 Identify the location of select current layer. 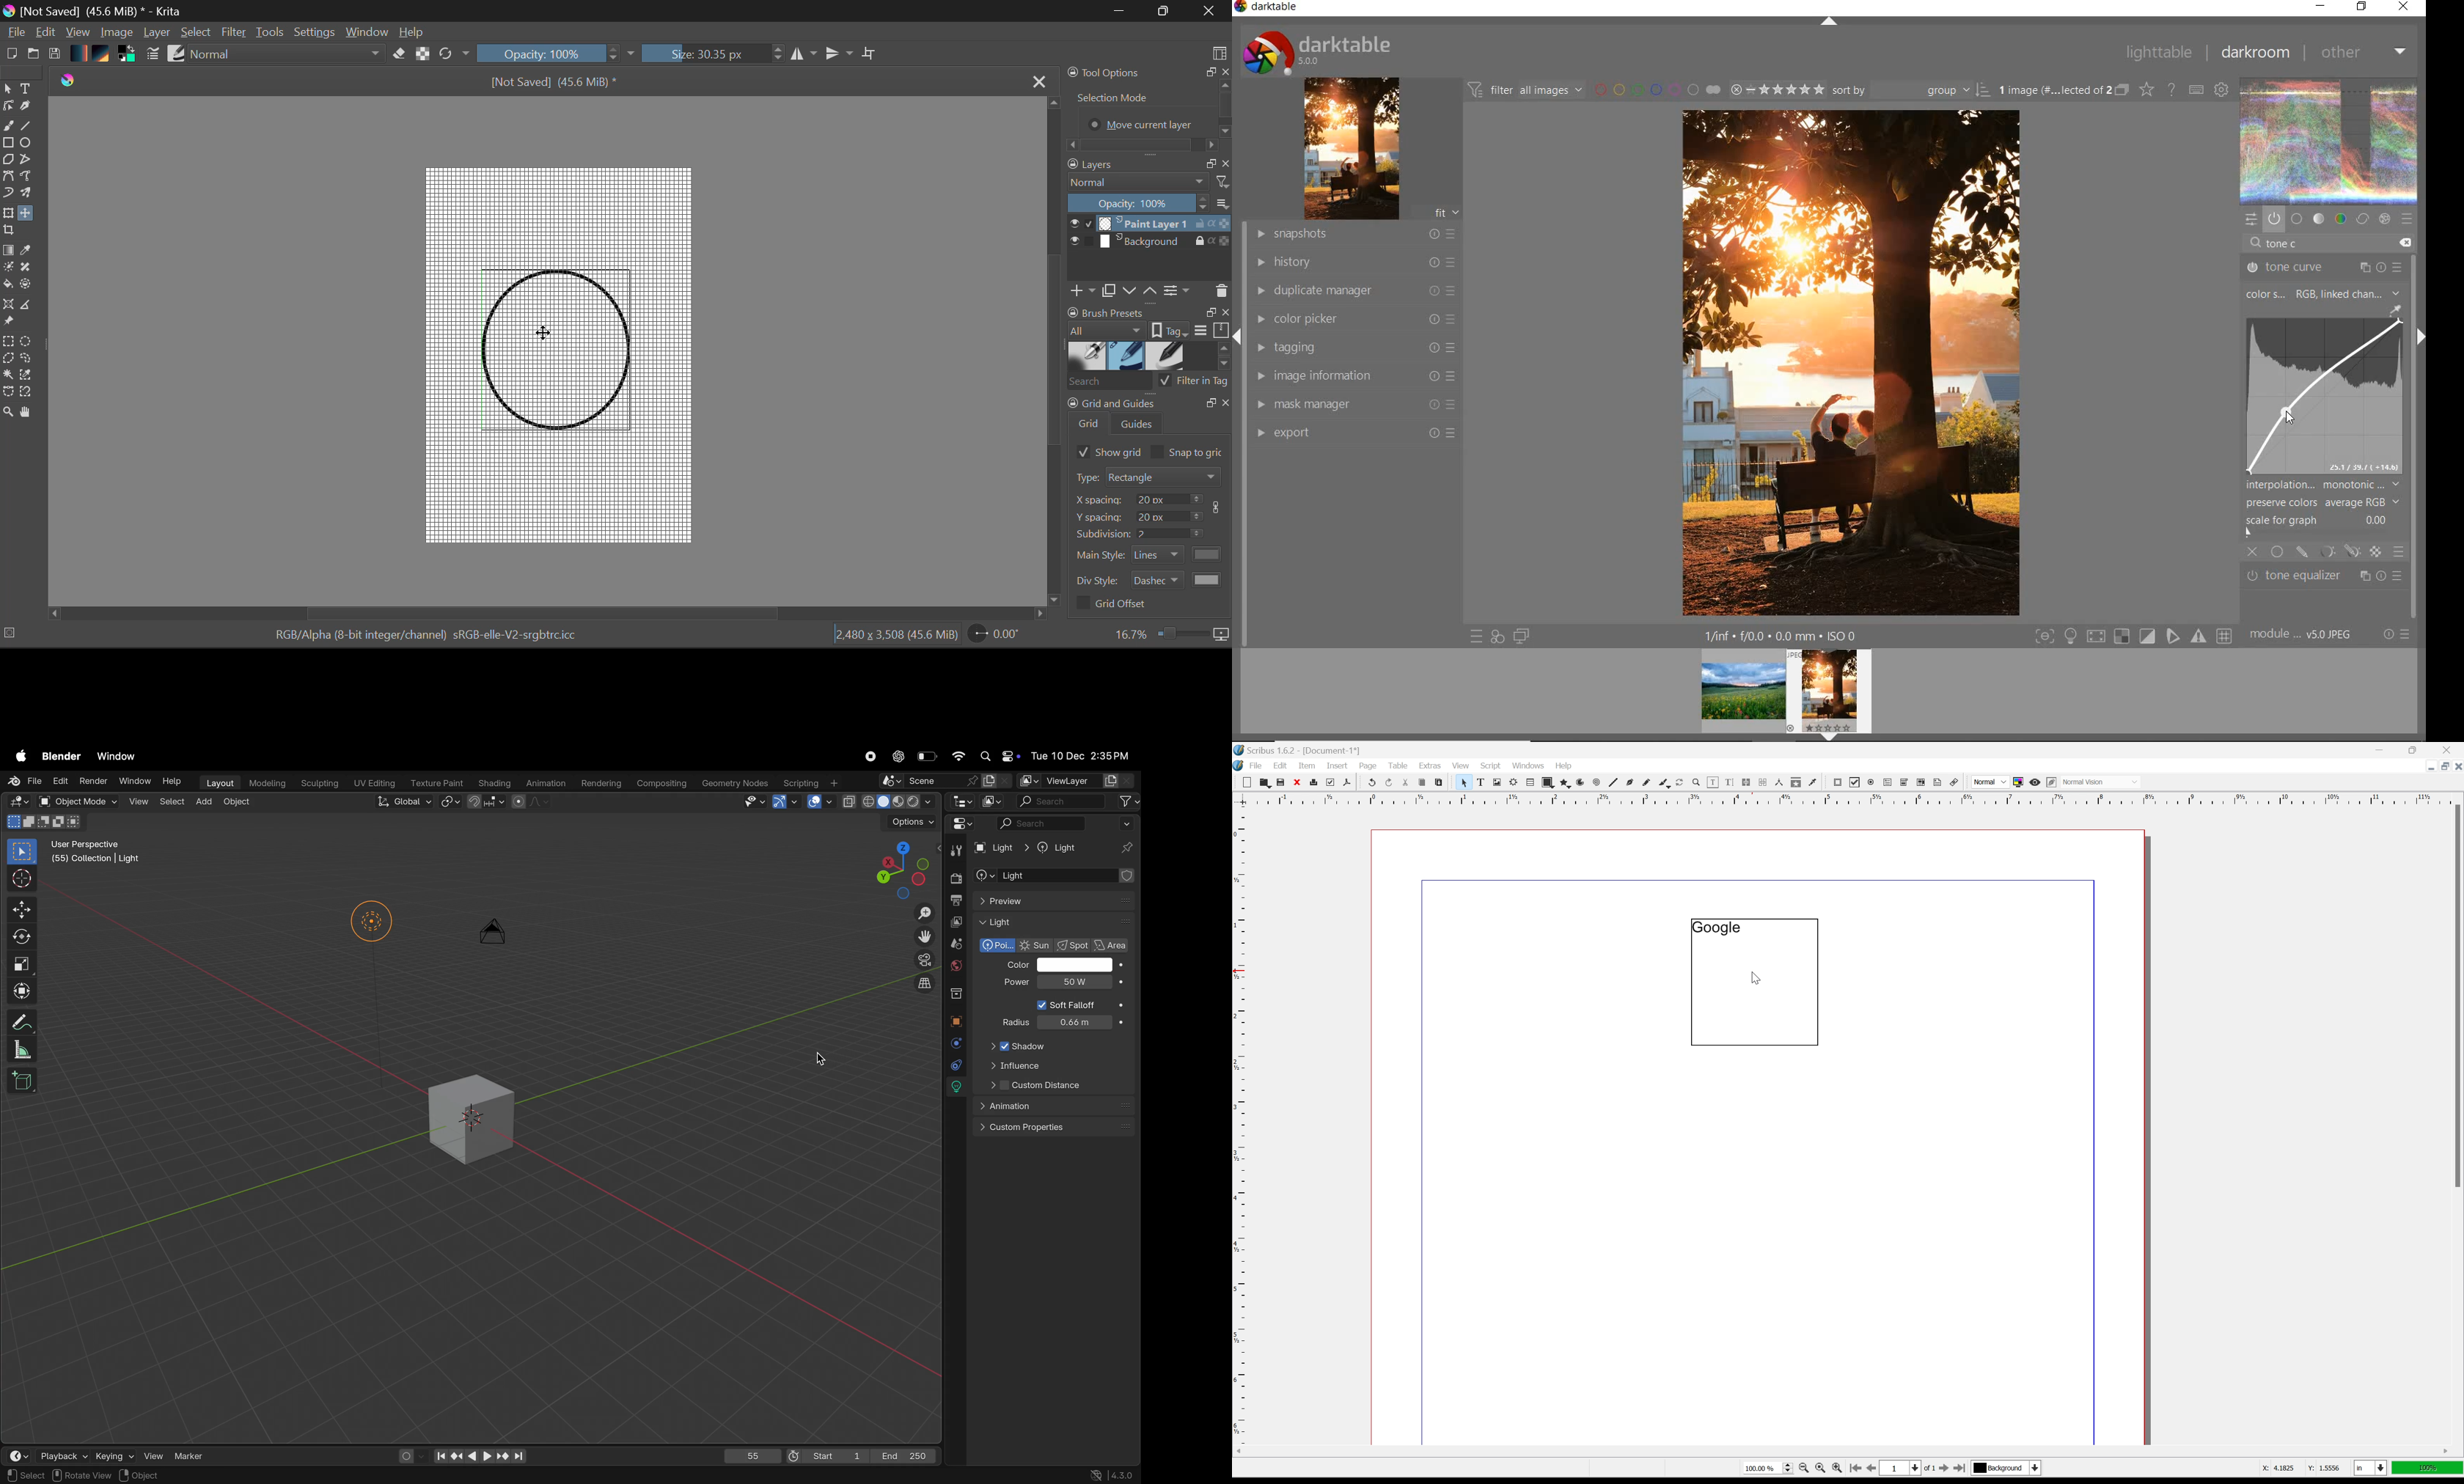
(2004, 1467).